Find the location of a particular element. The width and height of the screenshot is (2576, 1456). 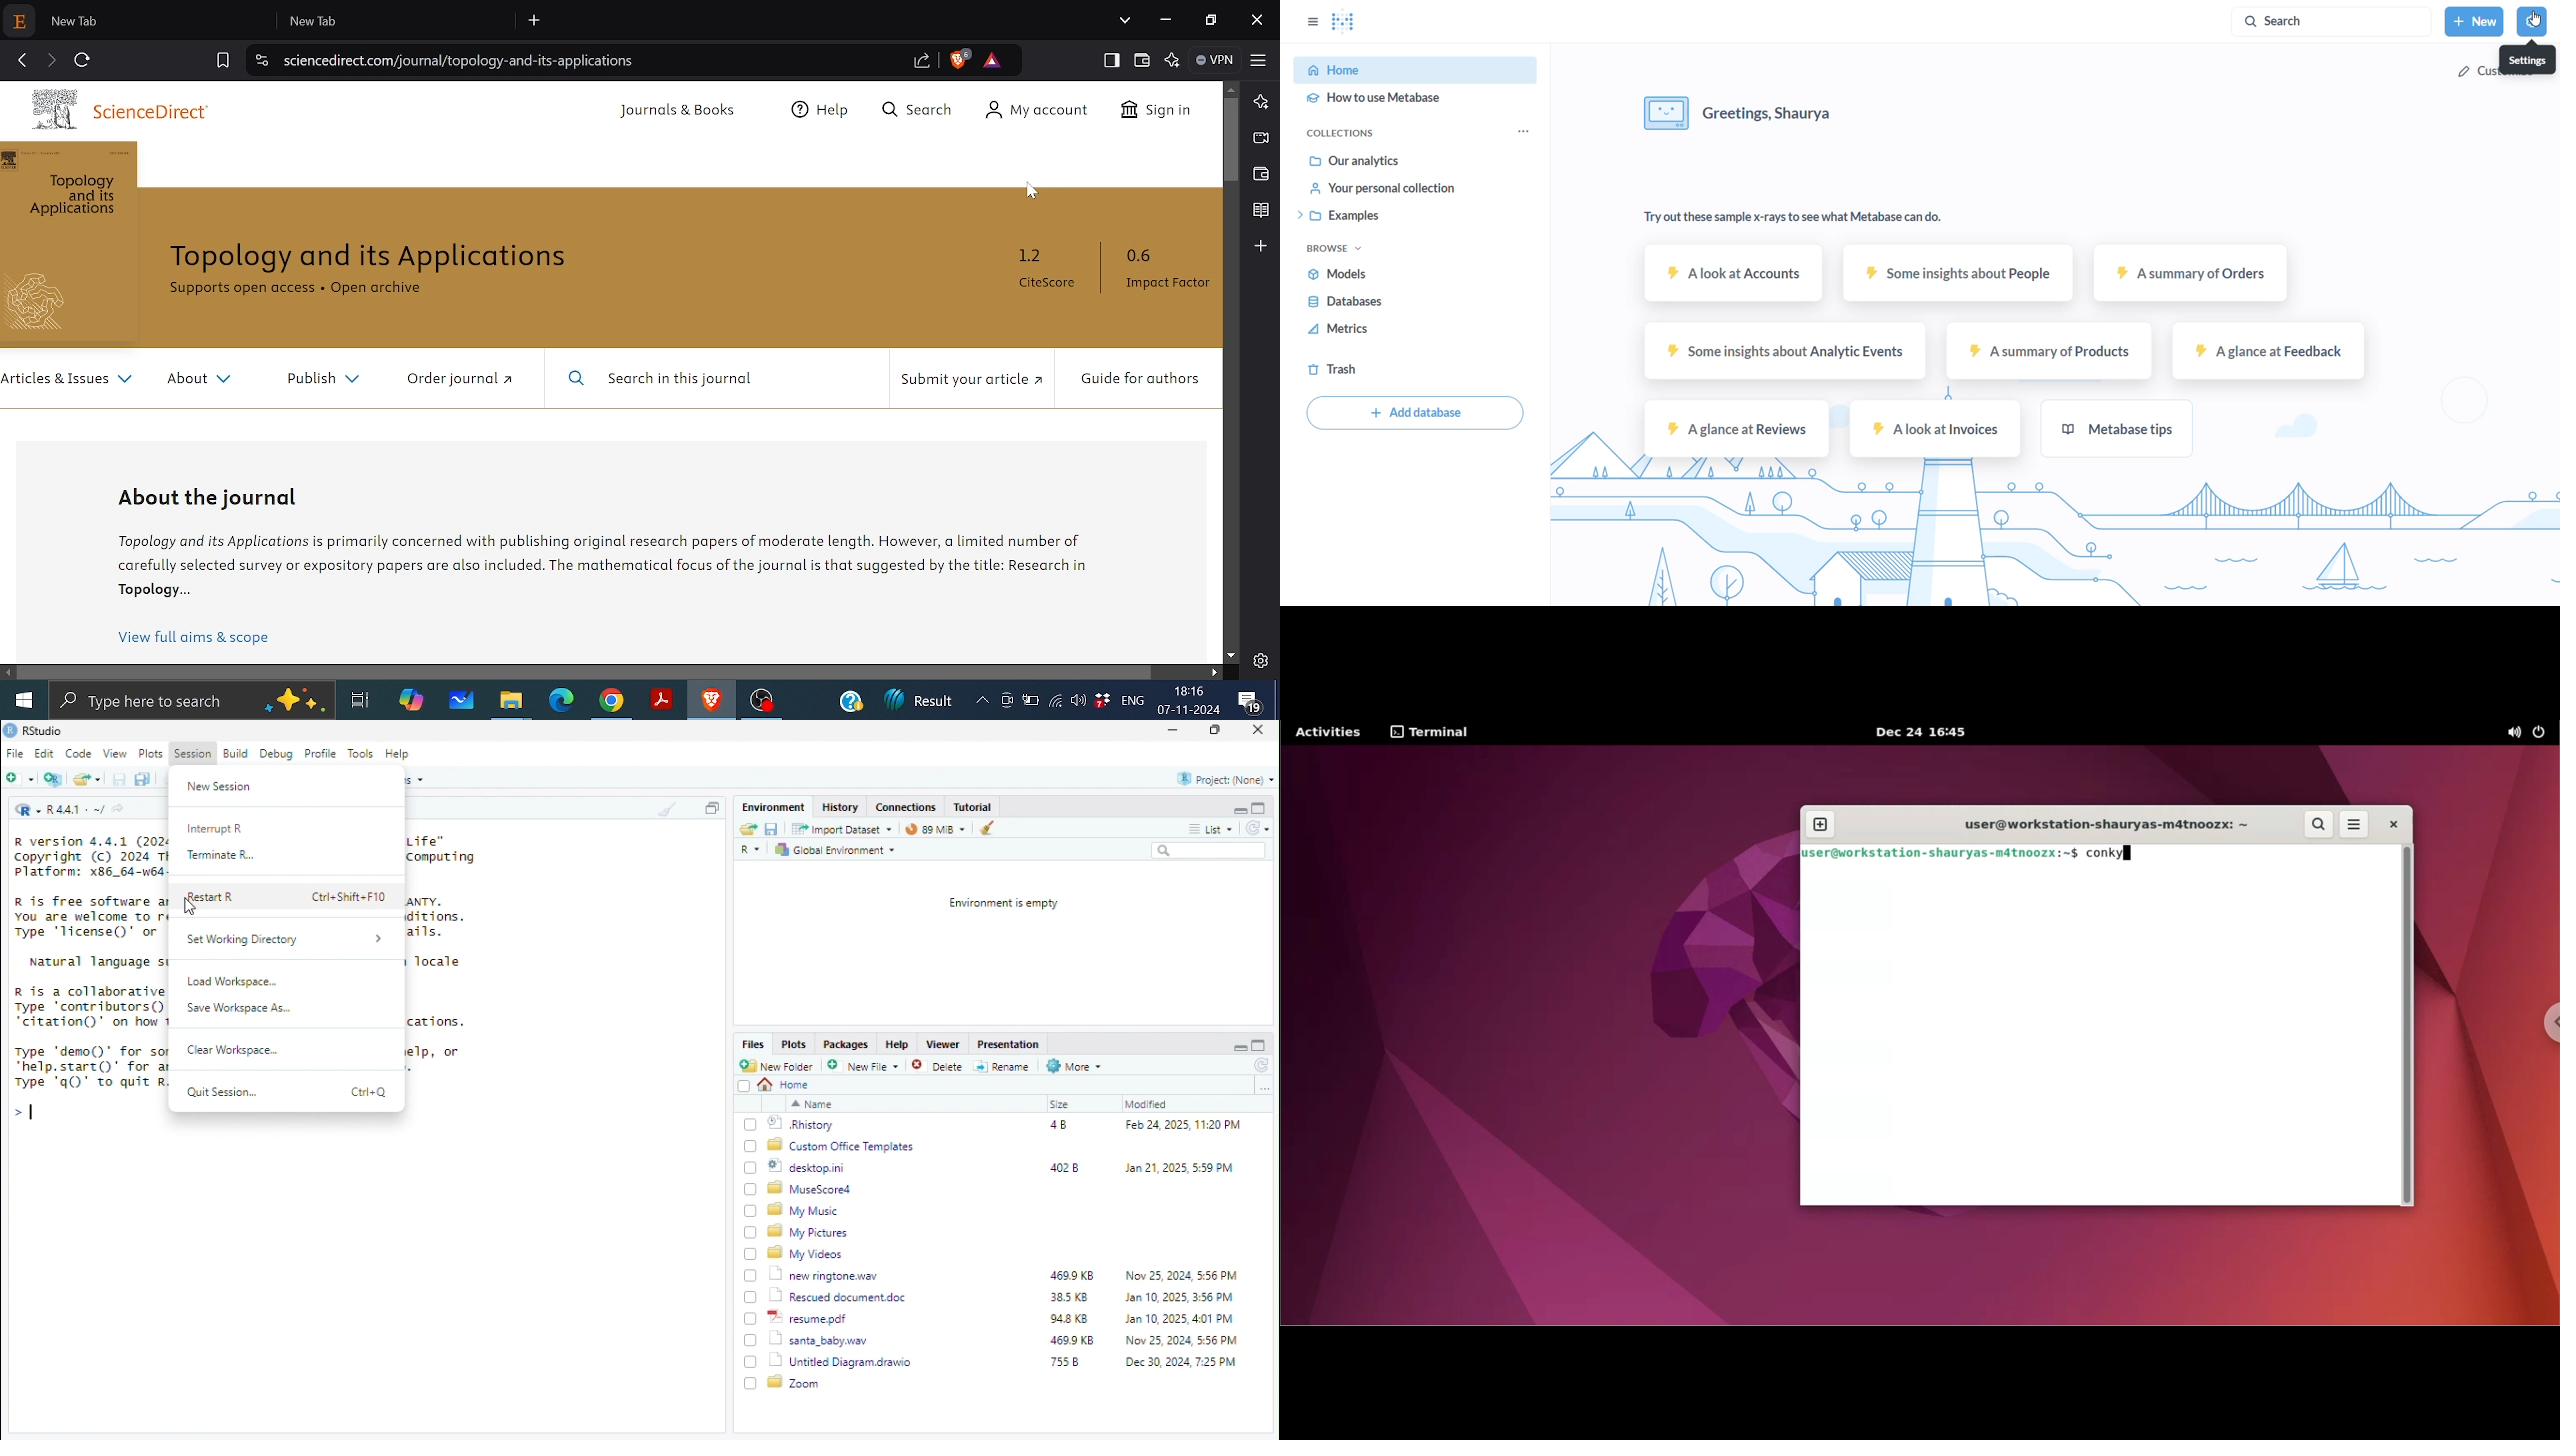

89 MiB is located at coordinates (935, 828).